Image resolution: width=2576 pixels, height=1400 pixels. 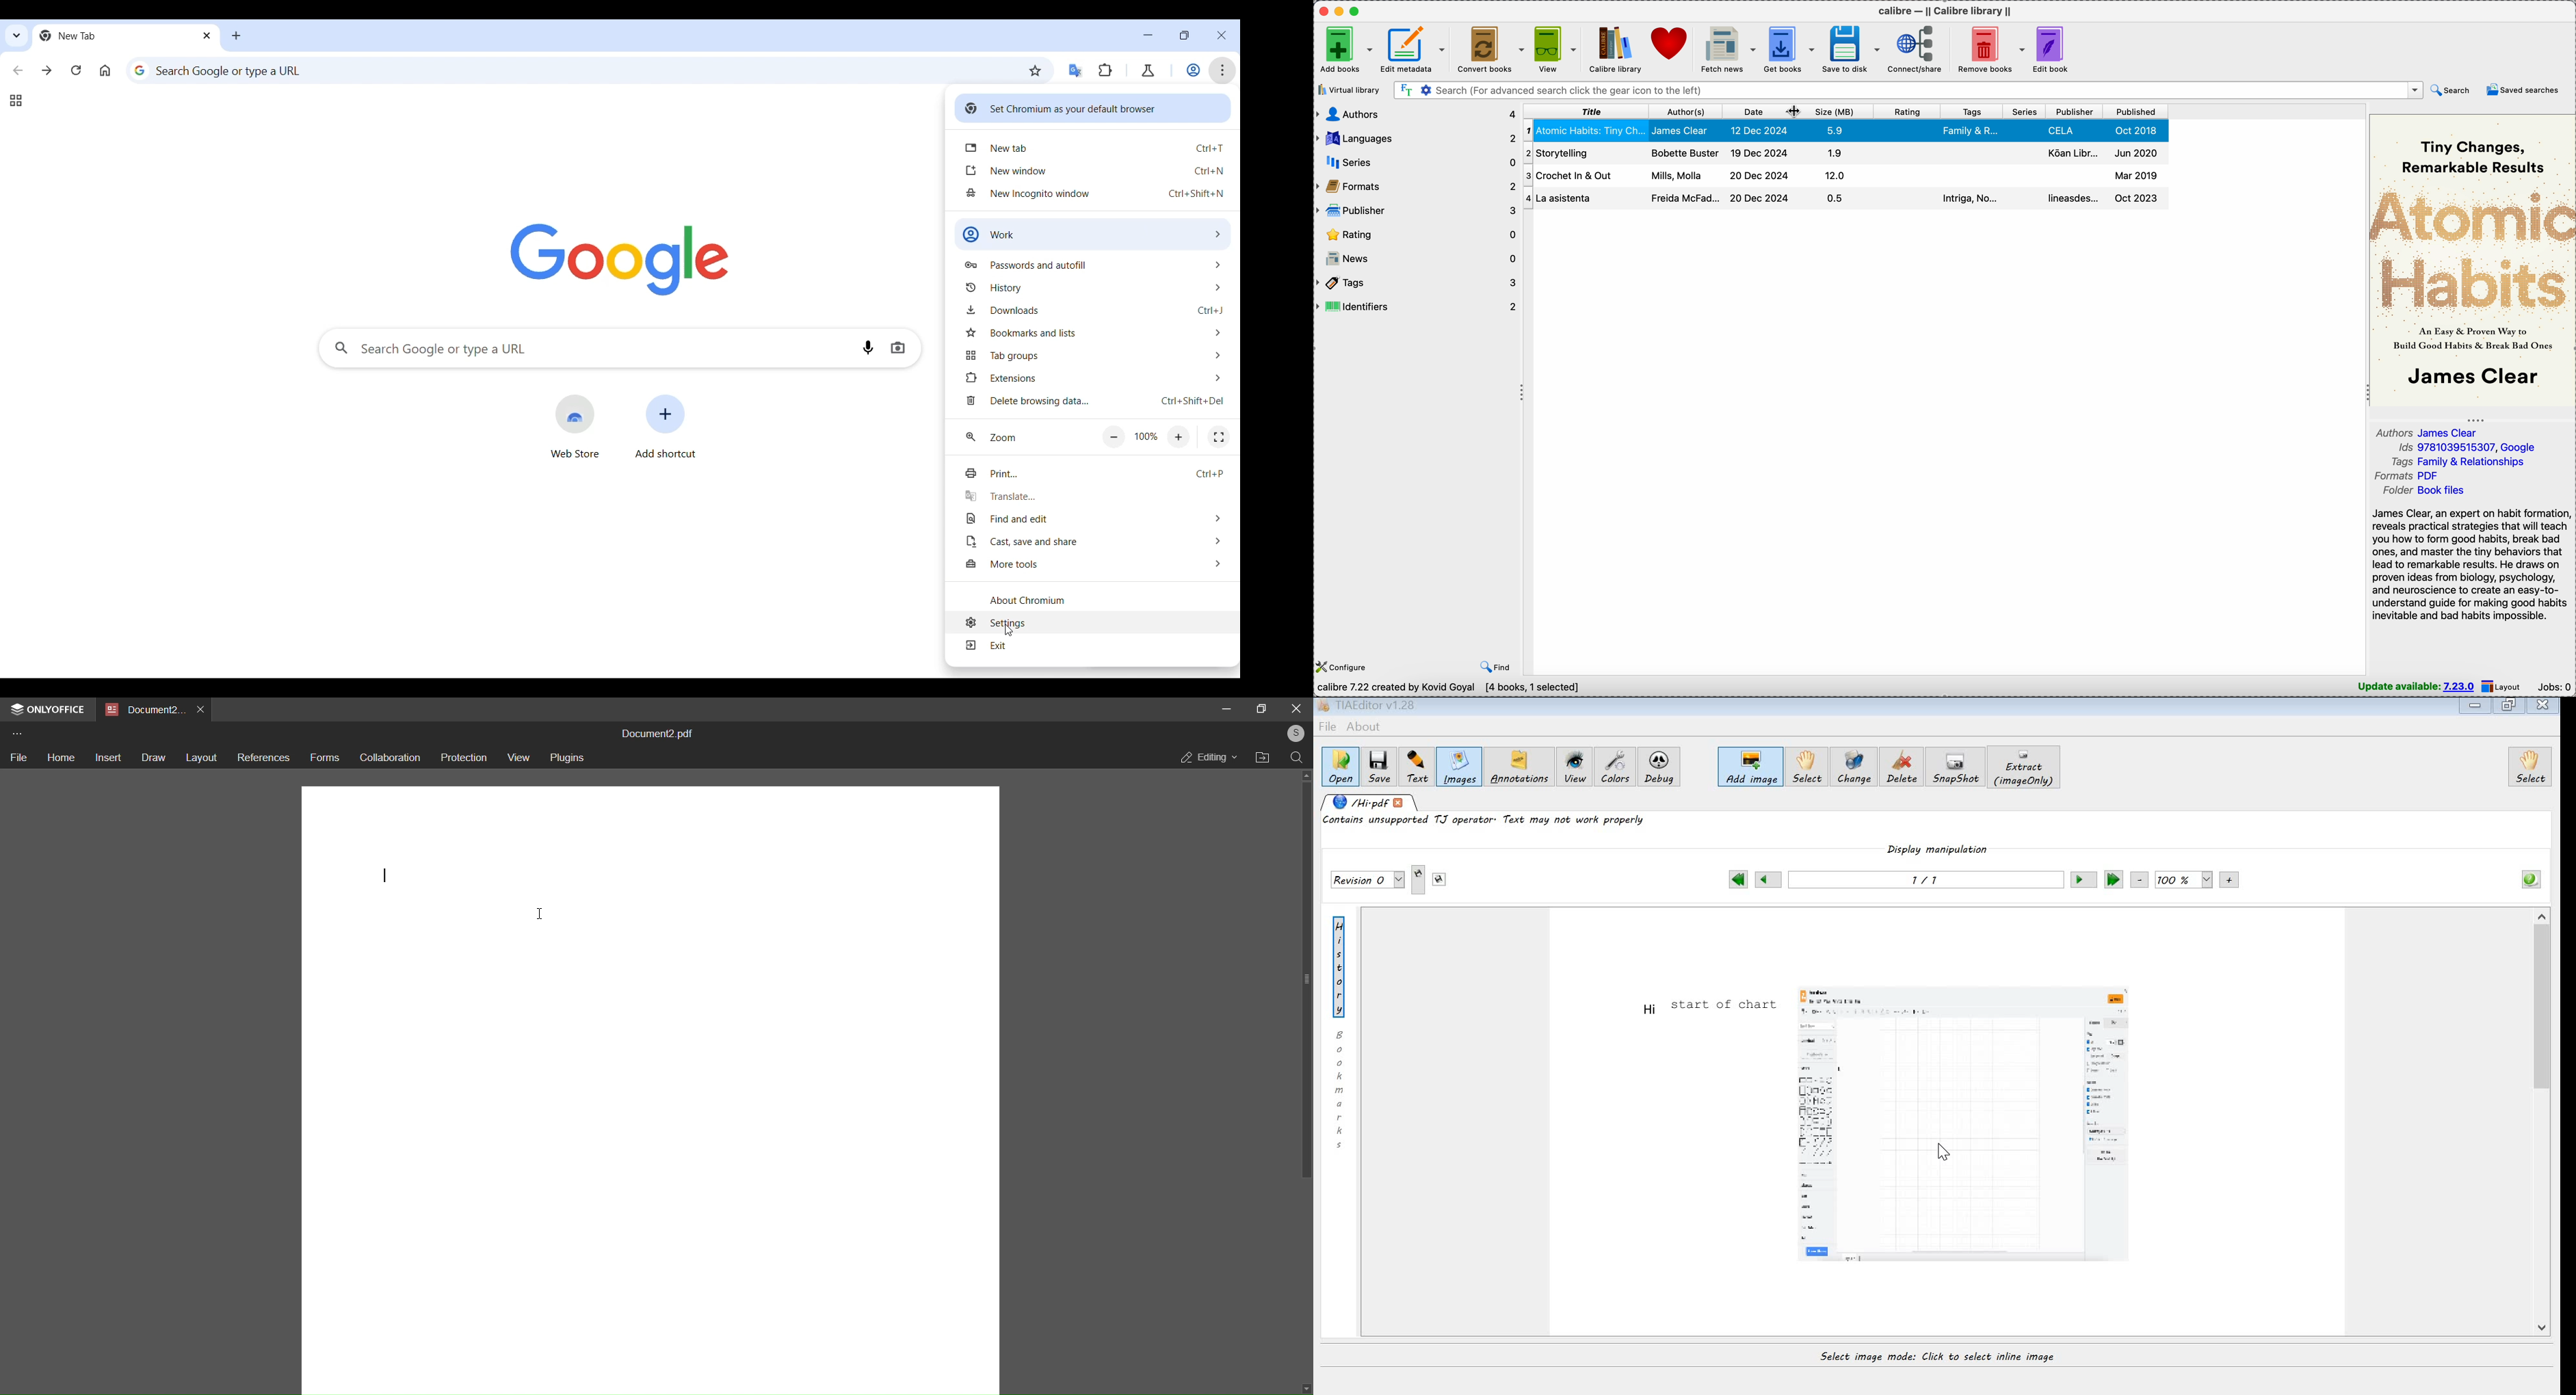 What do you see at coordinates (47, 70) in the screenshot?
I see `Go forward` at bounding box center [47, 70].